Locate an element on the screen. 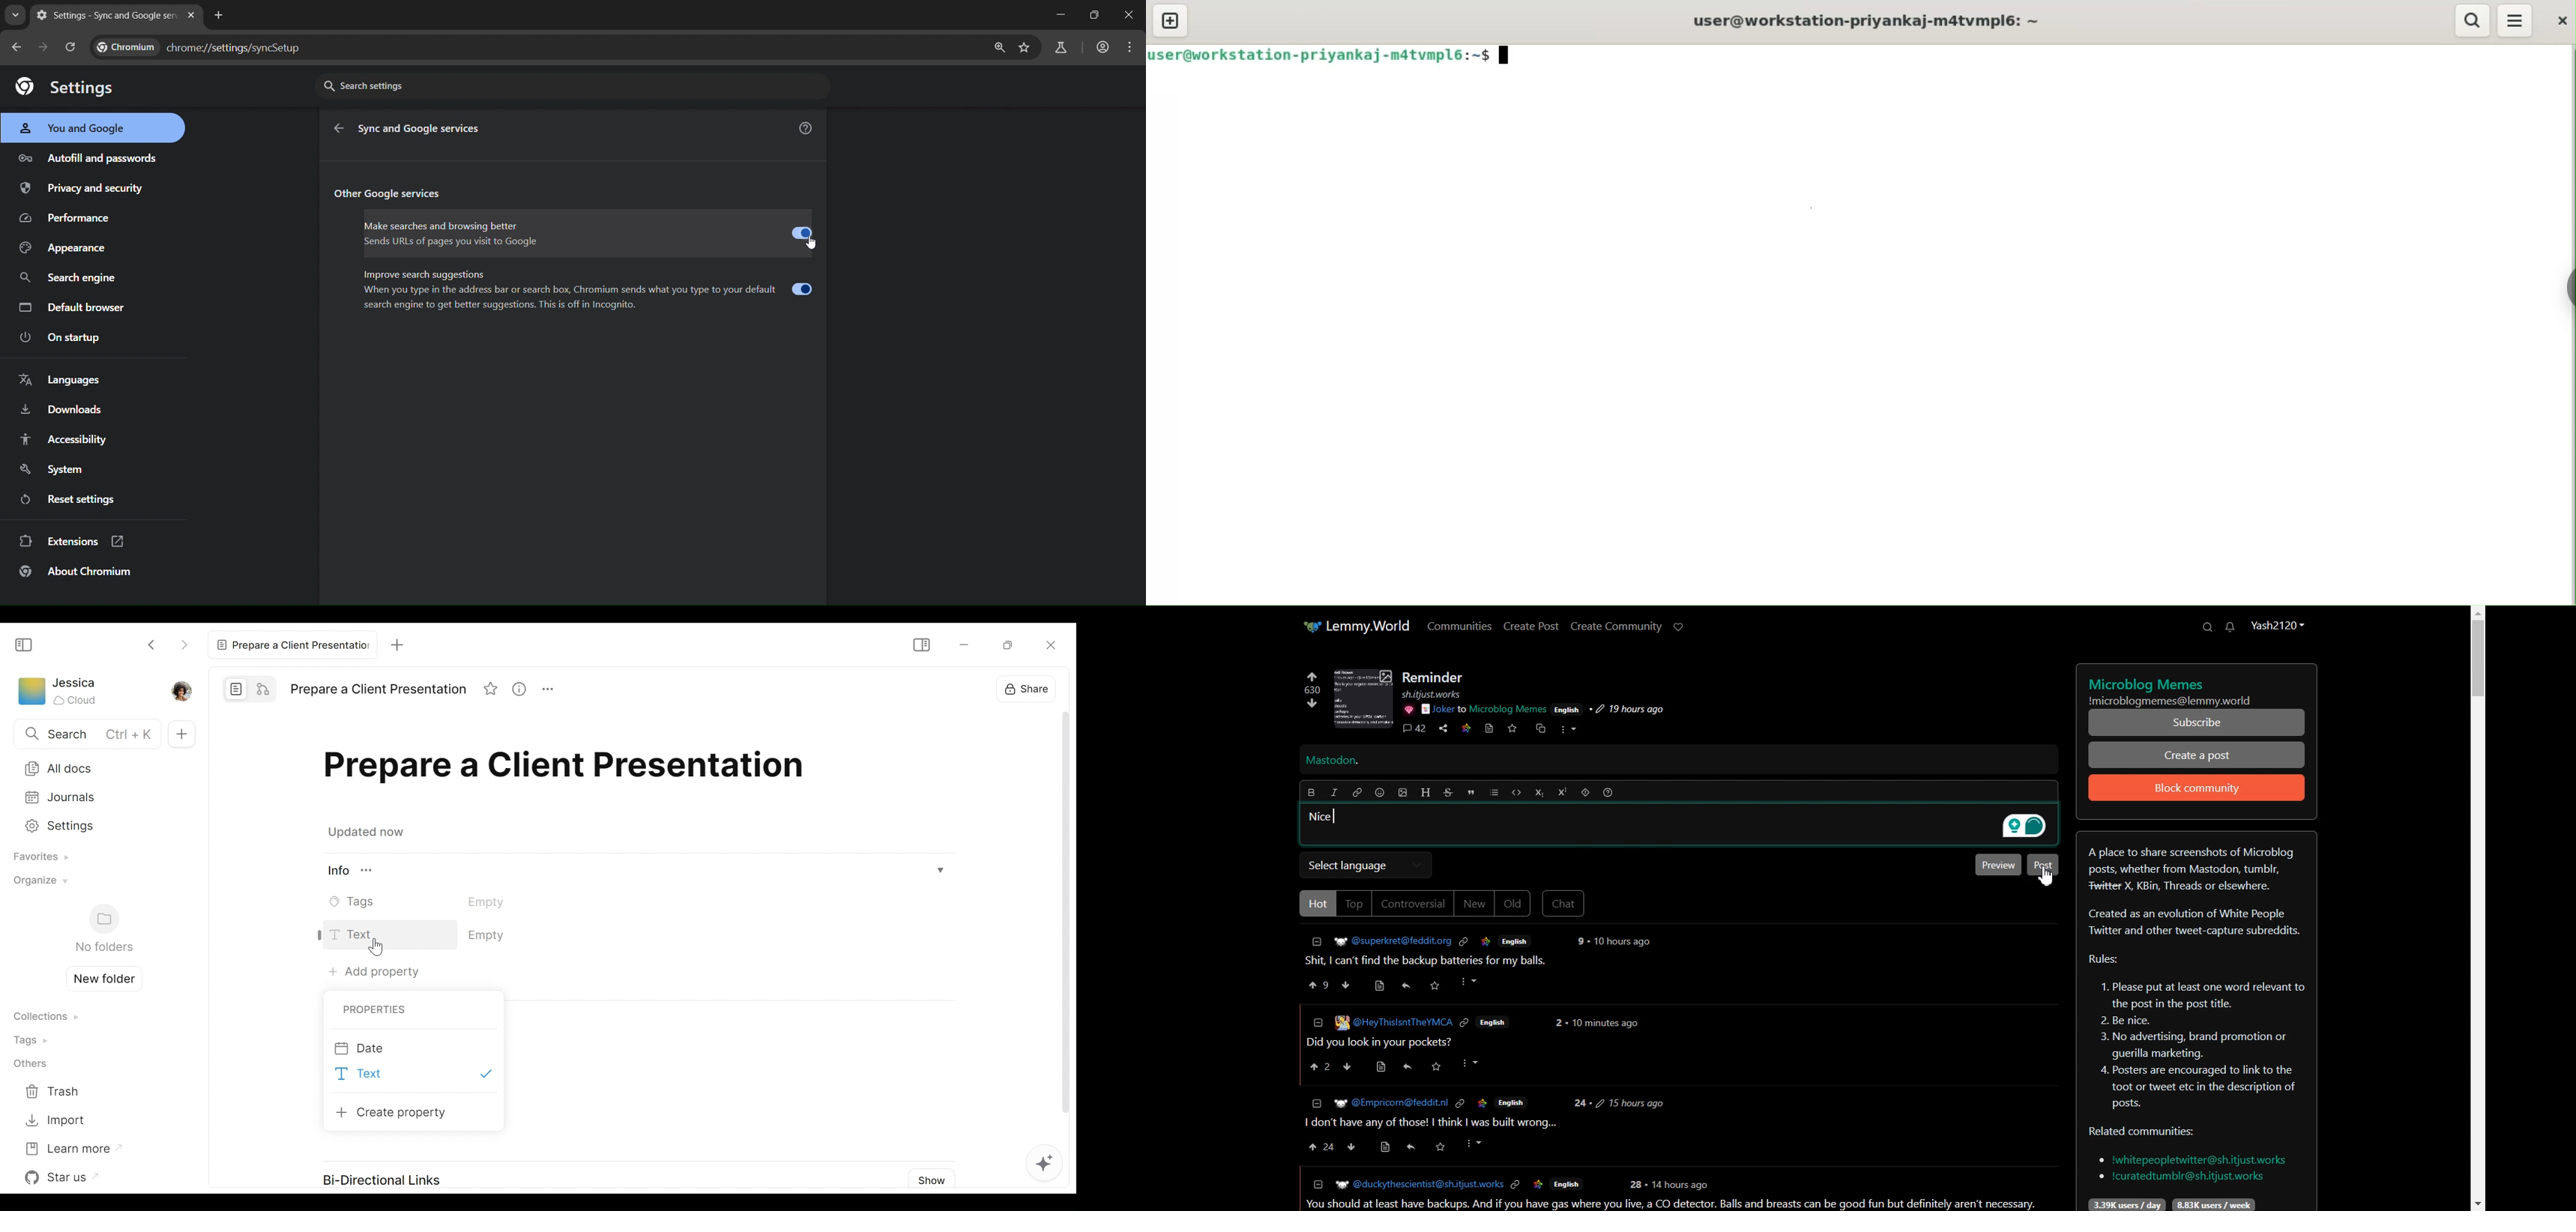   is located at coordinates (1437, 1067).